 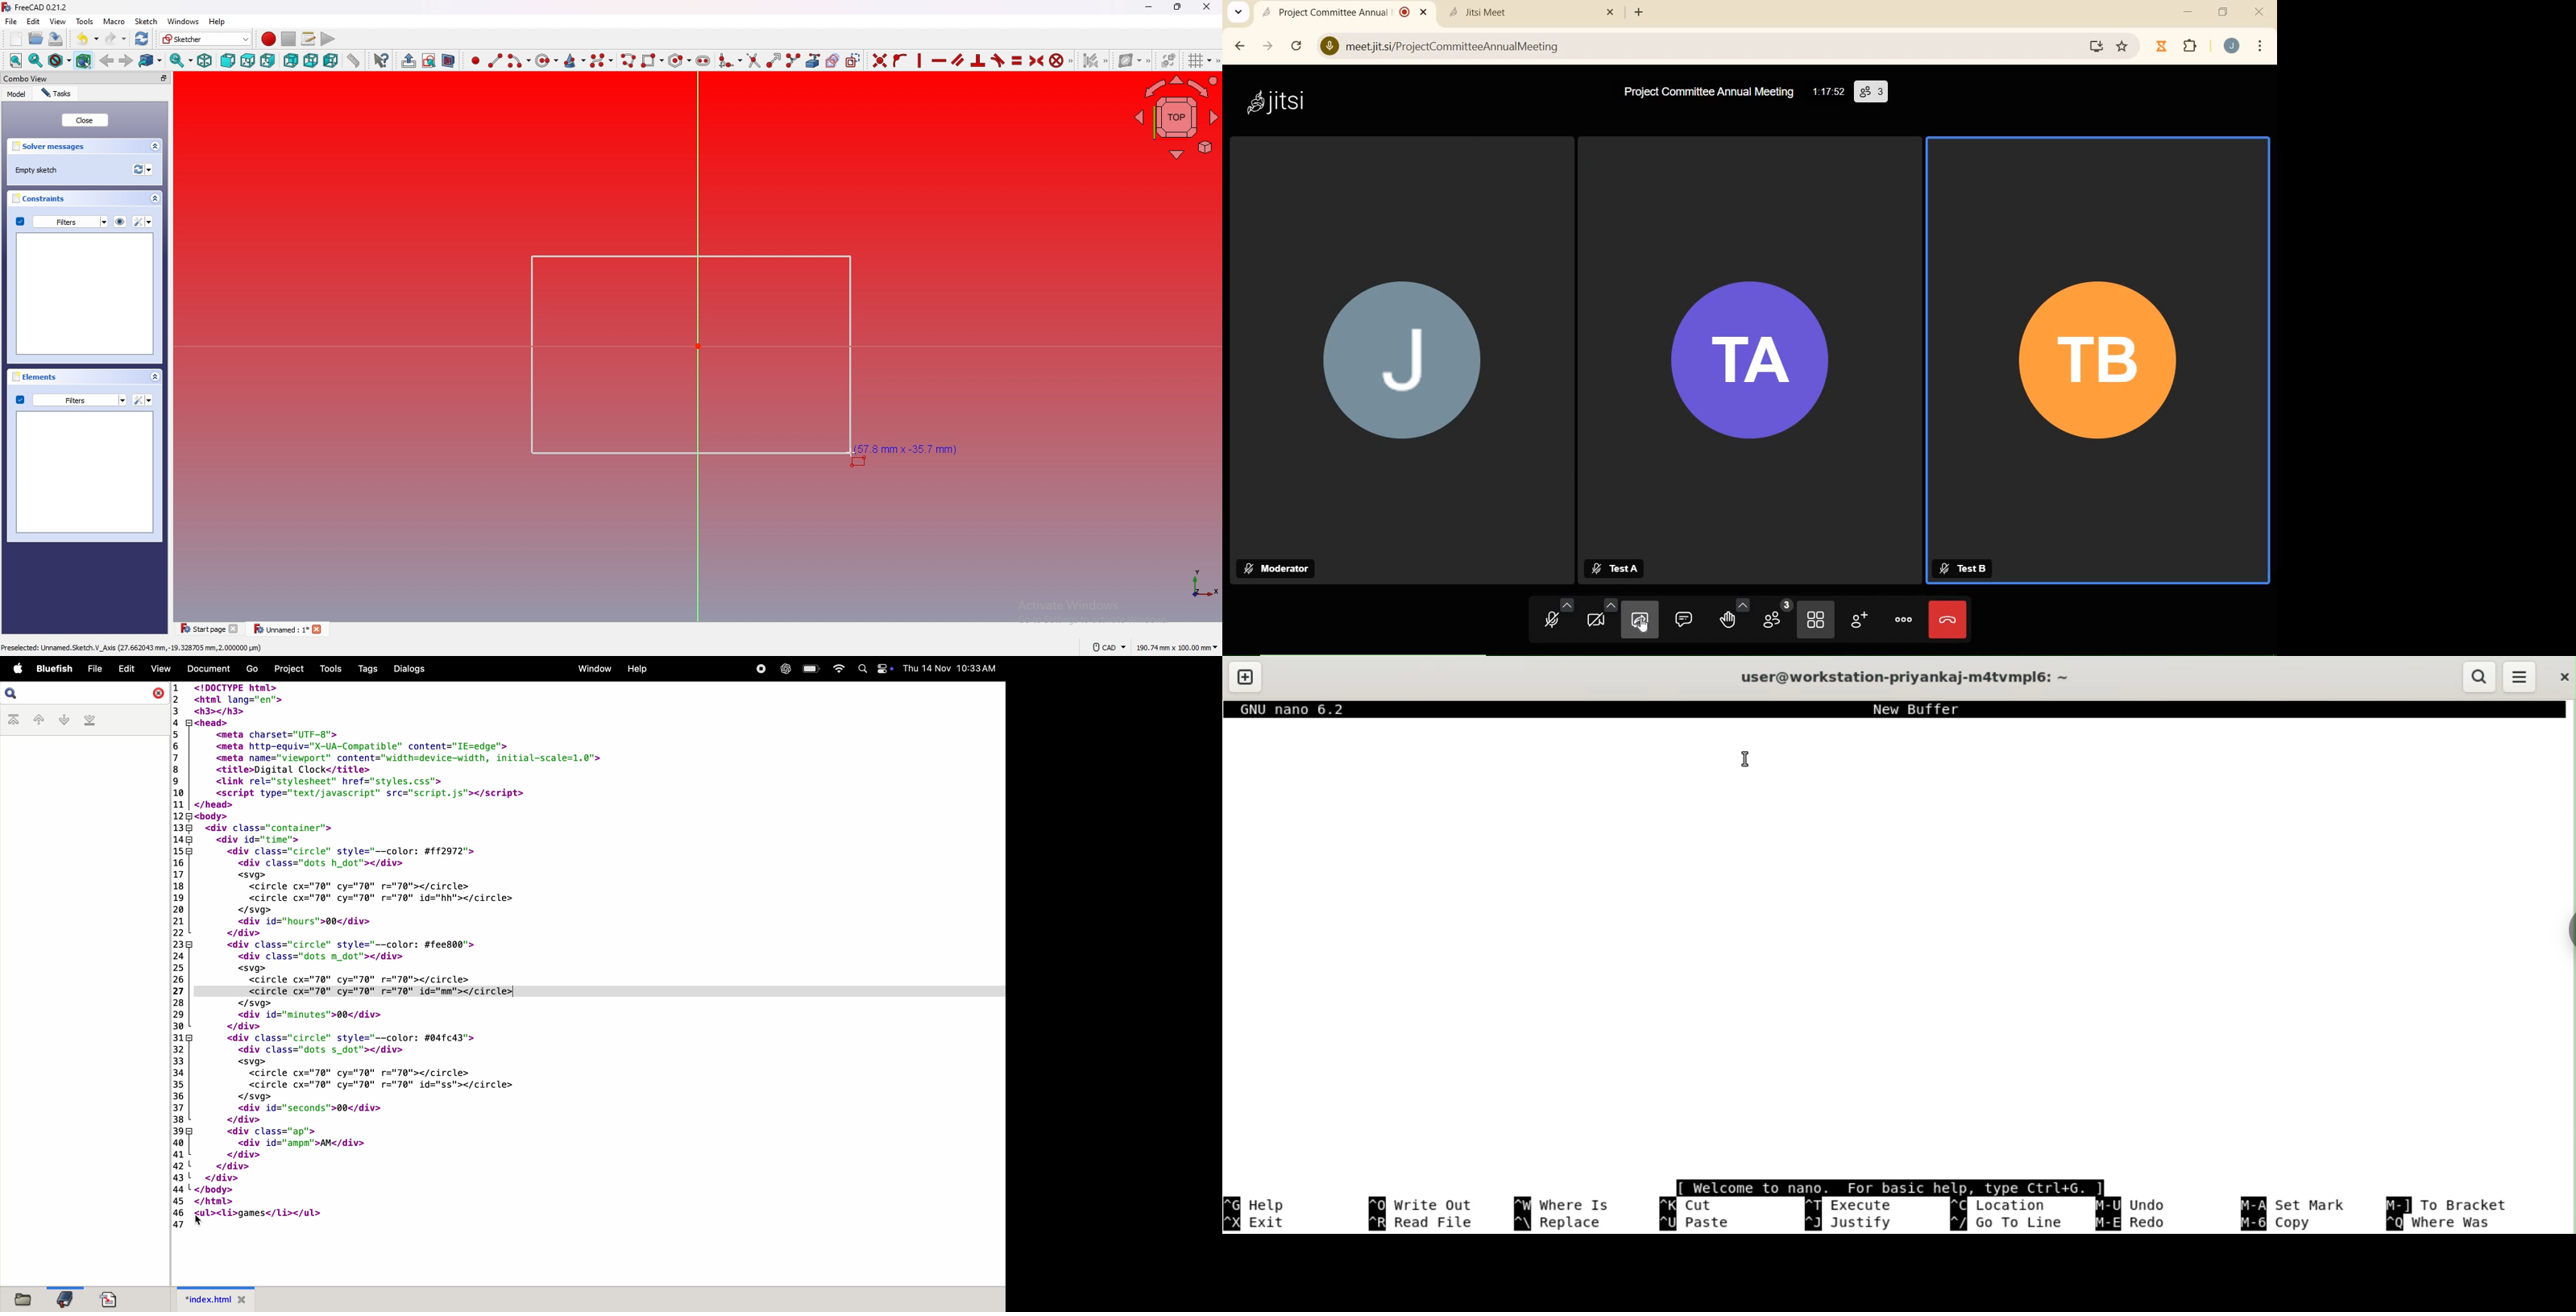 What do you see at coordinates (1776, 618) in the screenshot?
I see `participants` at bounding box center [1776, 618].